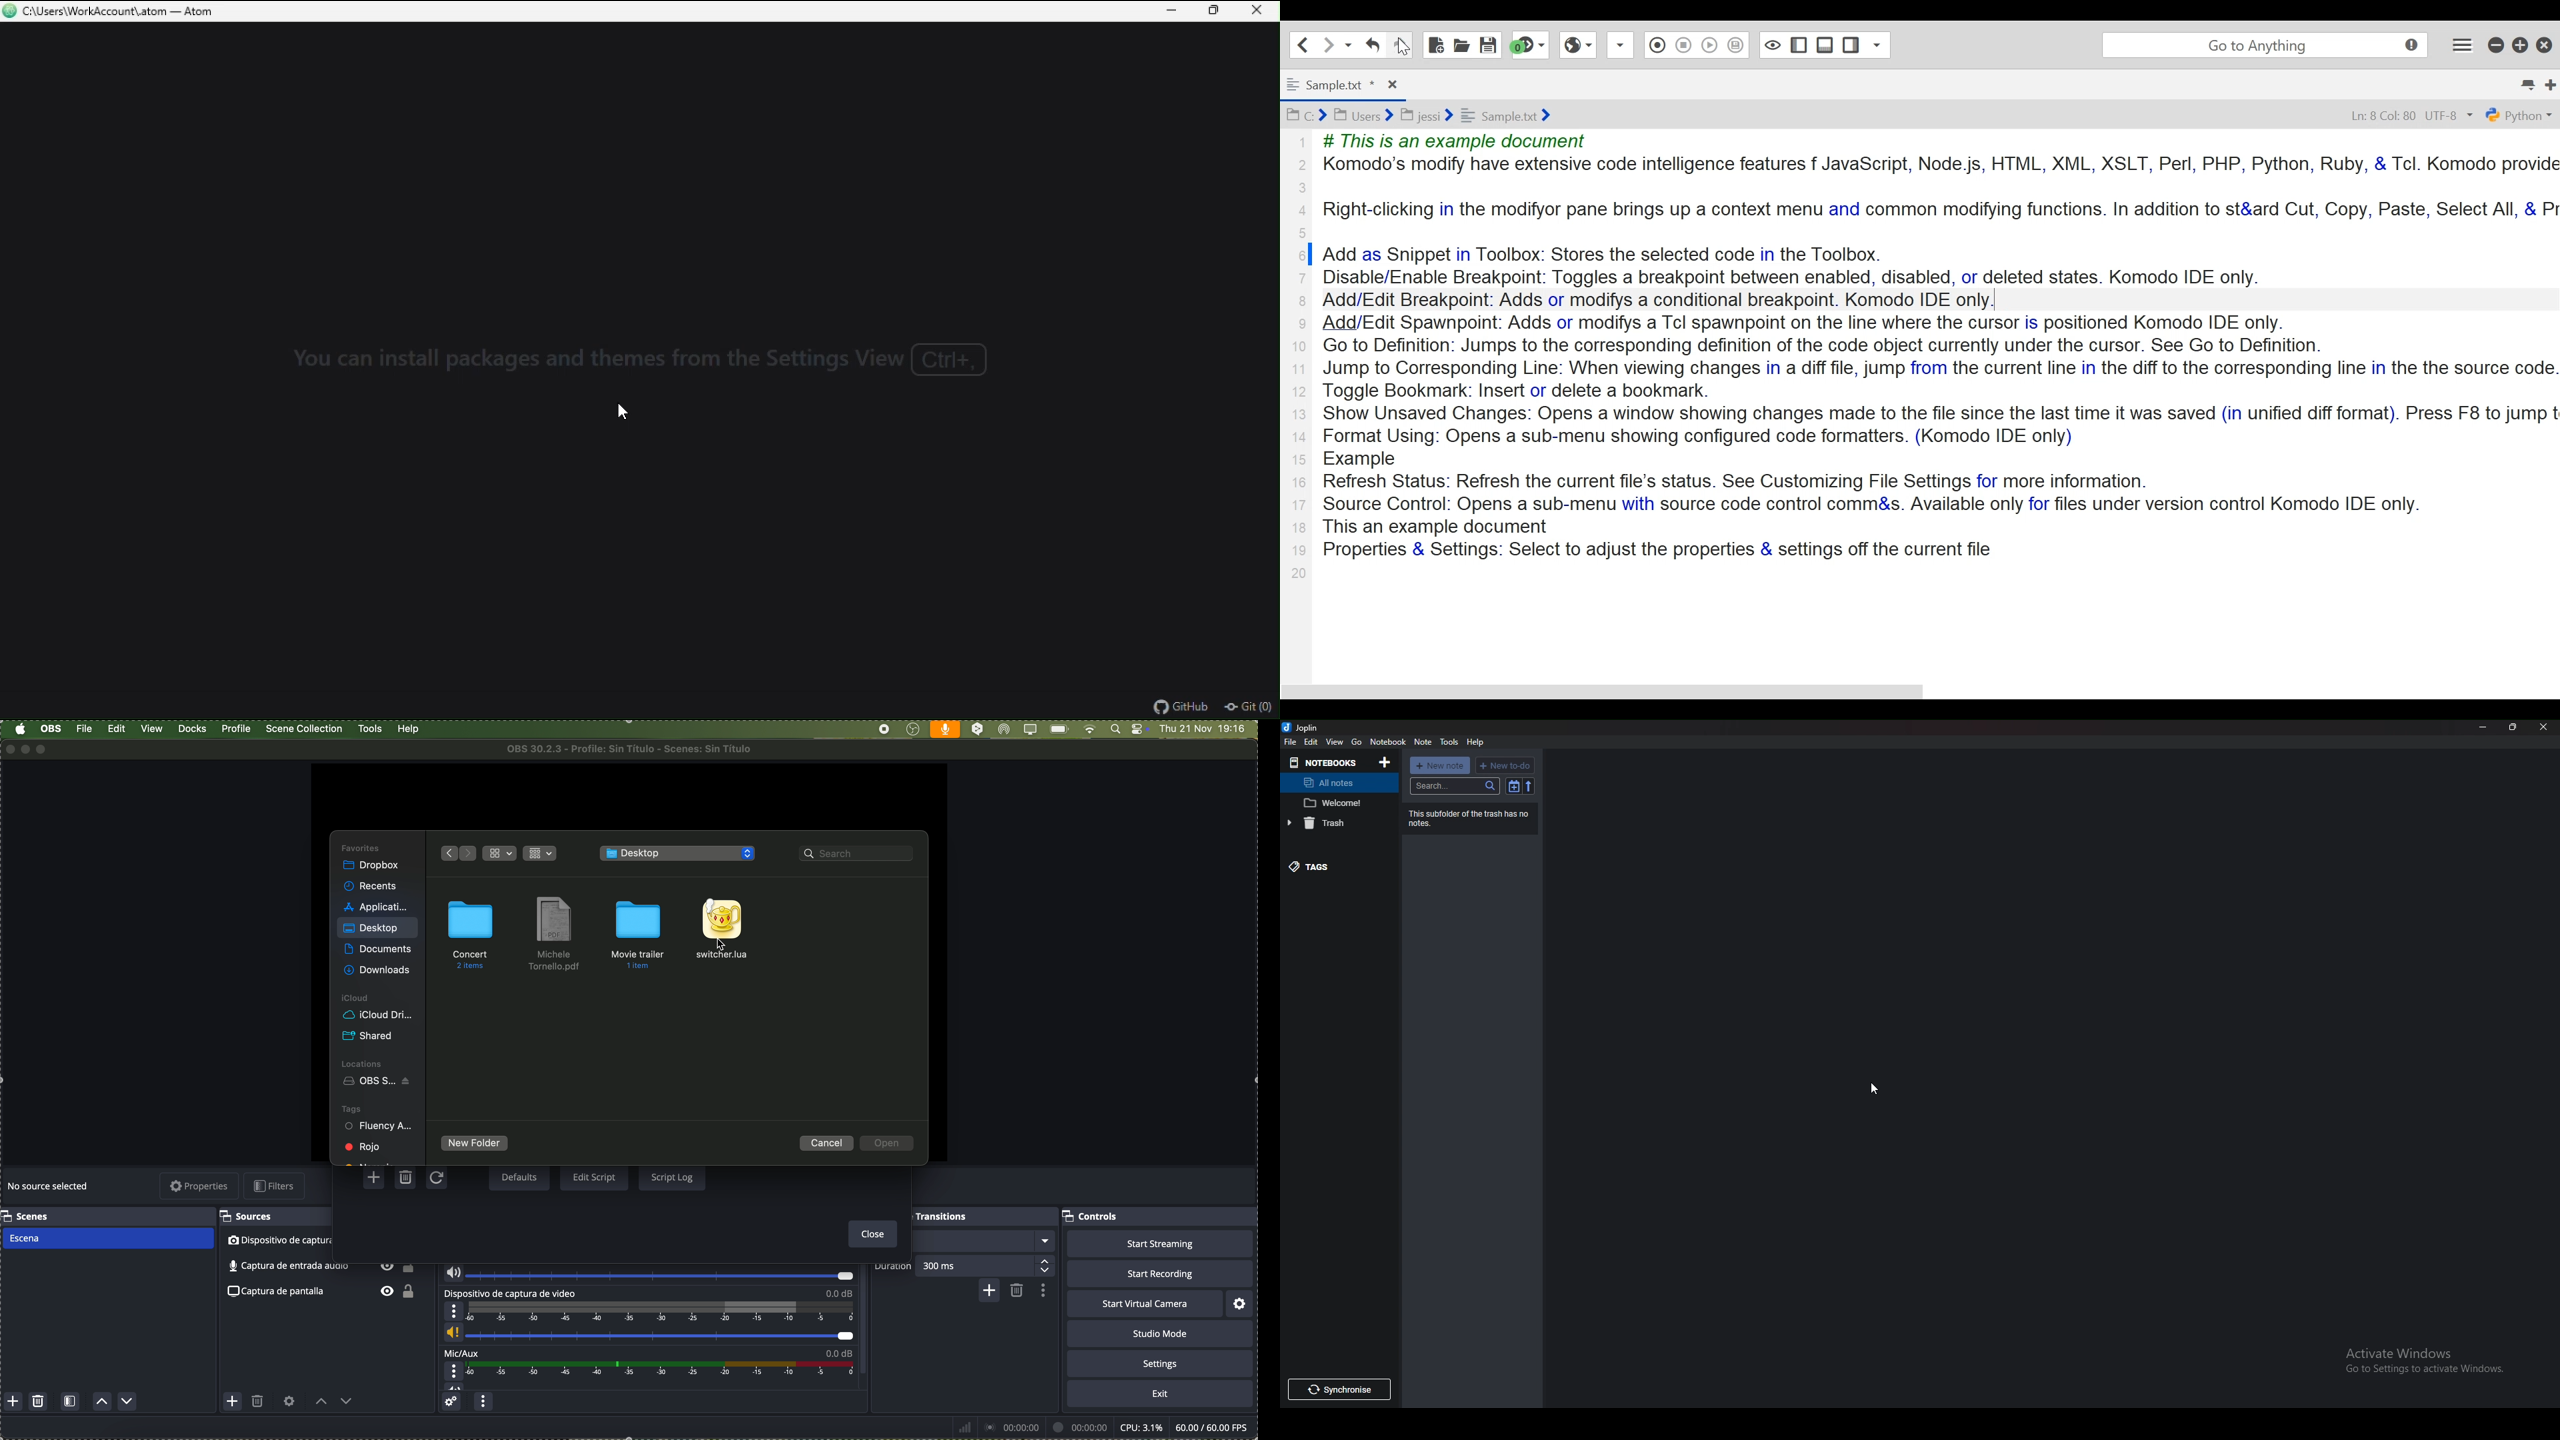 The height and width of the screenshot is (1456, 2576). I want to click on OBS Studio, so click(380, 1082).